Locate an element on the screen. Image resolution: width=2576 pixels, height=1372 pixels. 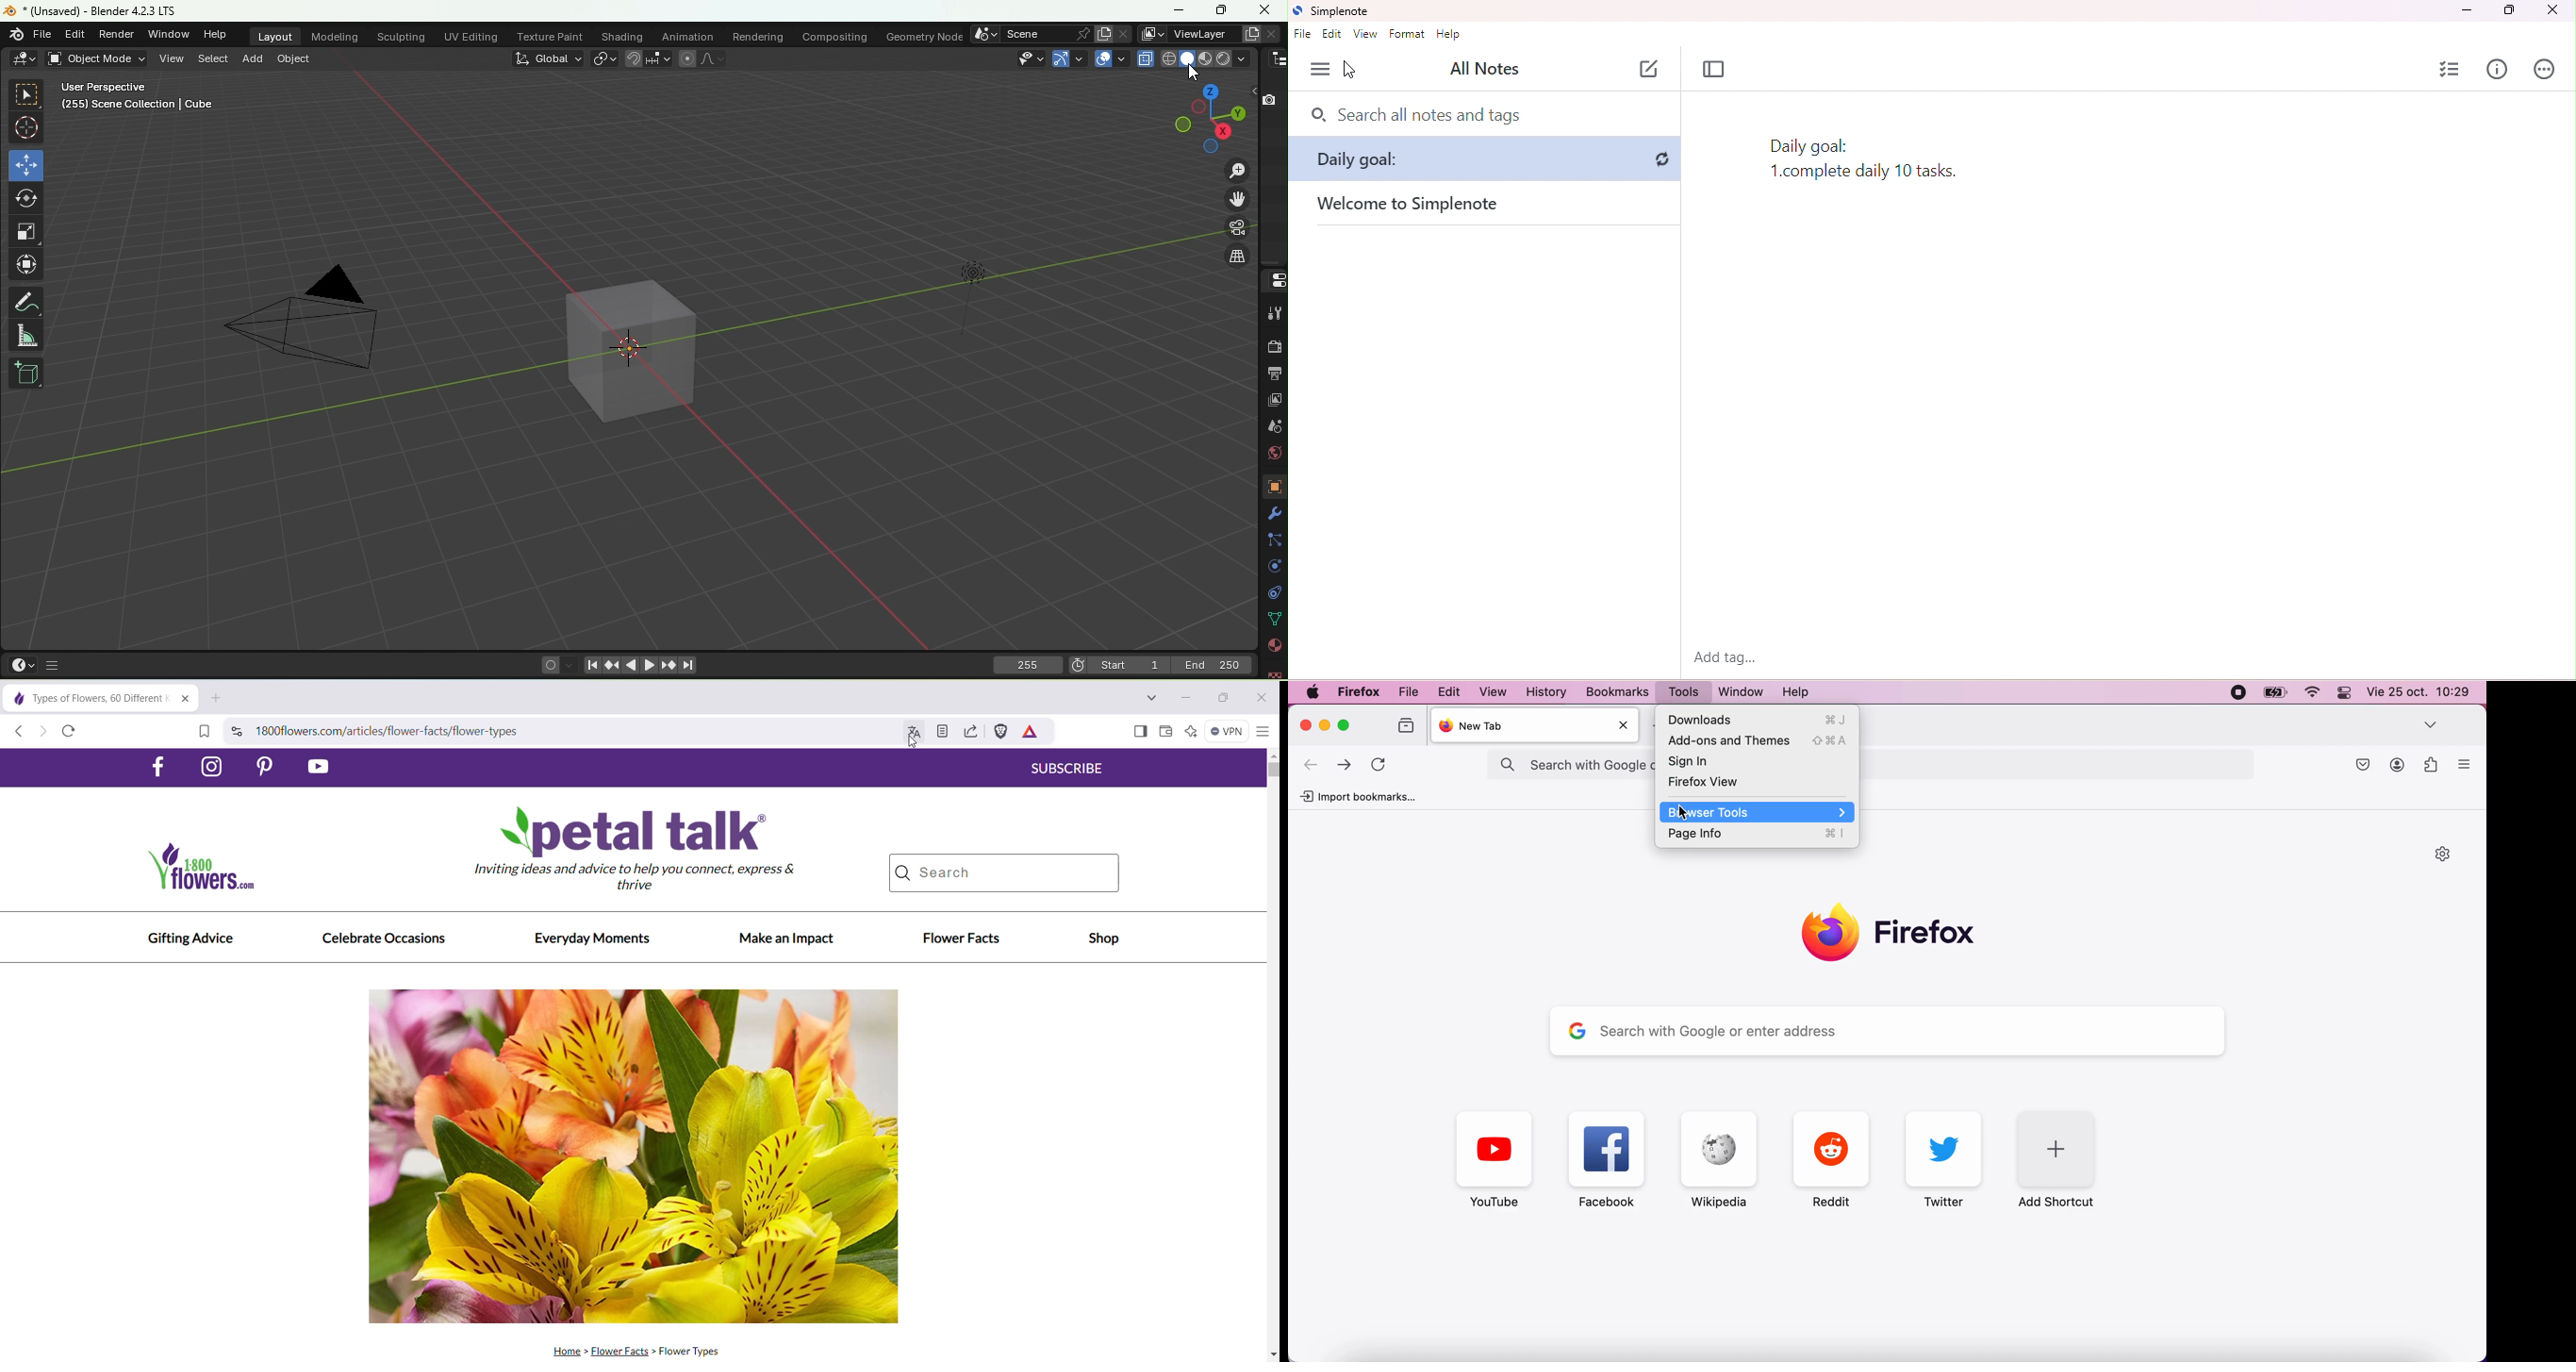
New view layer is located at coordinates (1249, 33).